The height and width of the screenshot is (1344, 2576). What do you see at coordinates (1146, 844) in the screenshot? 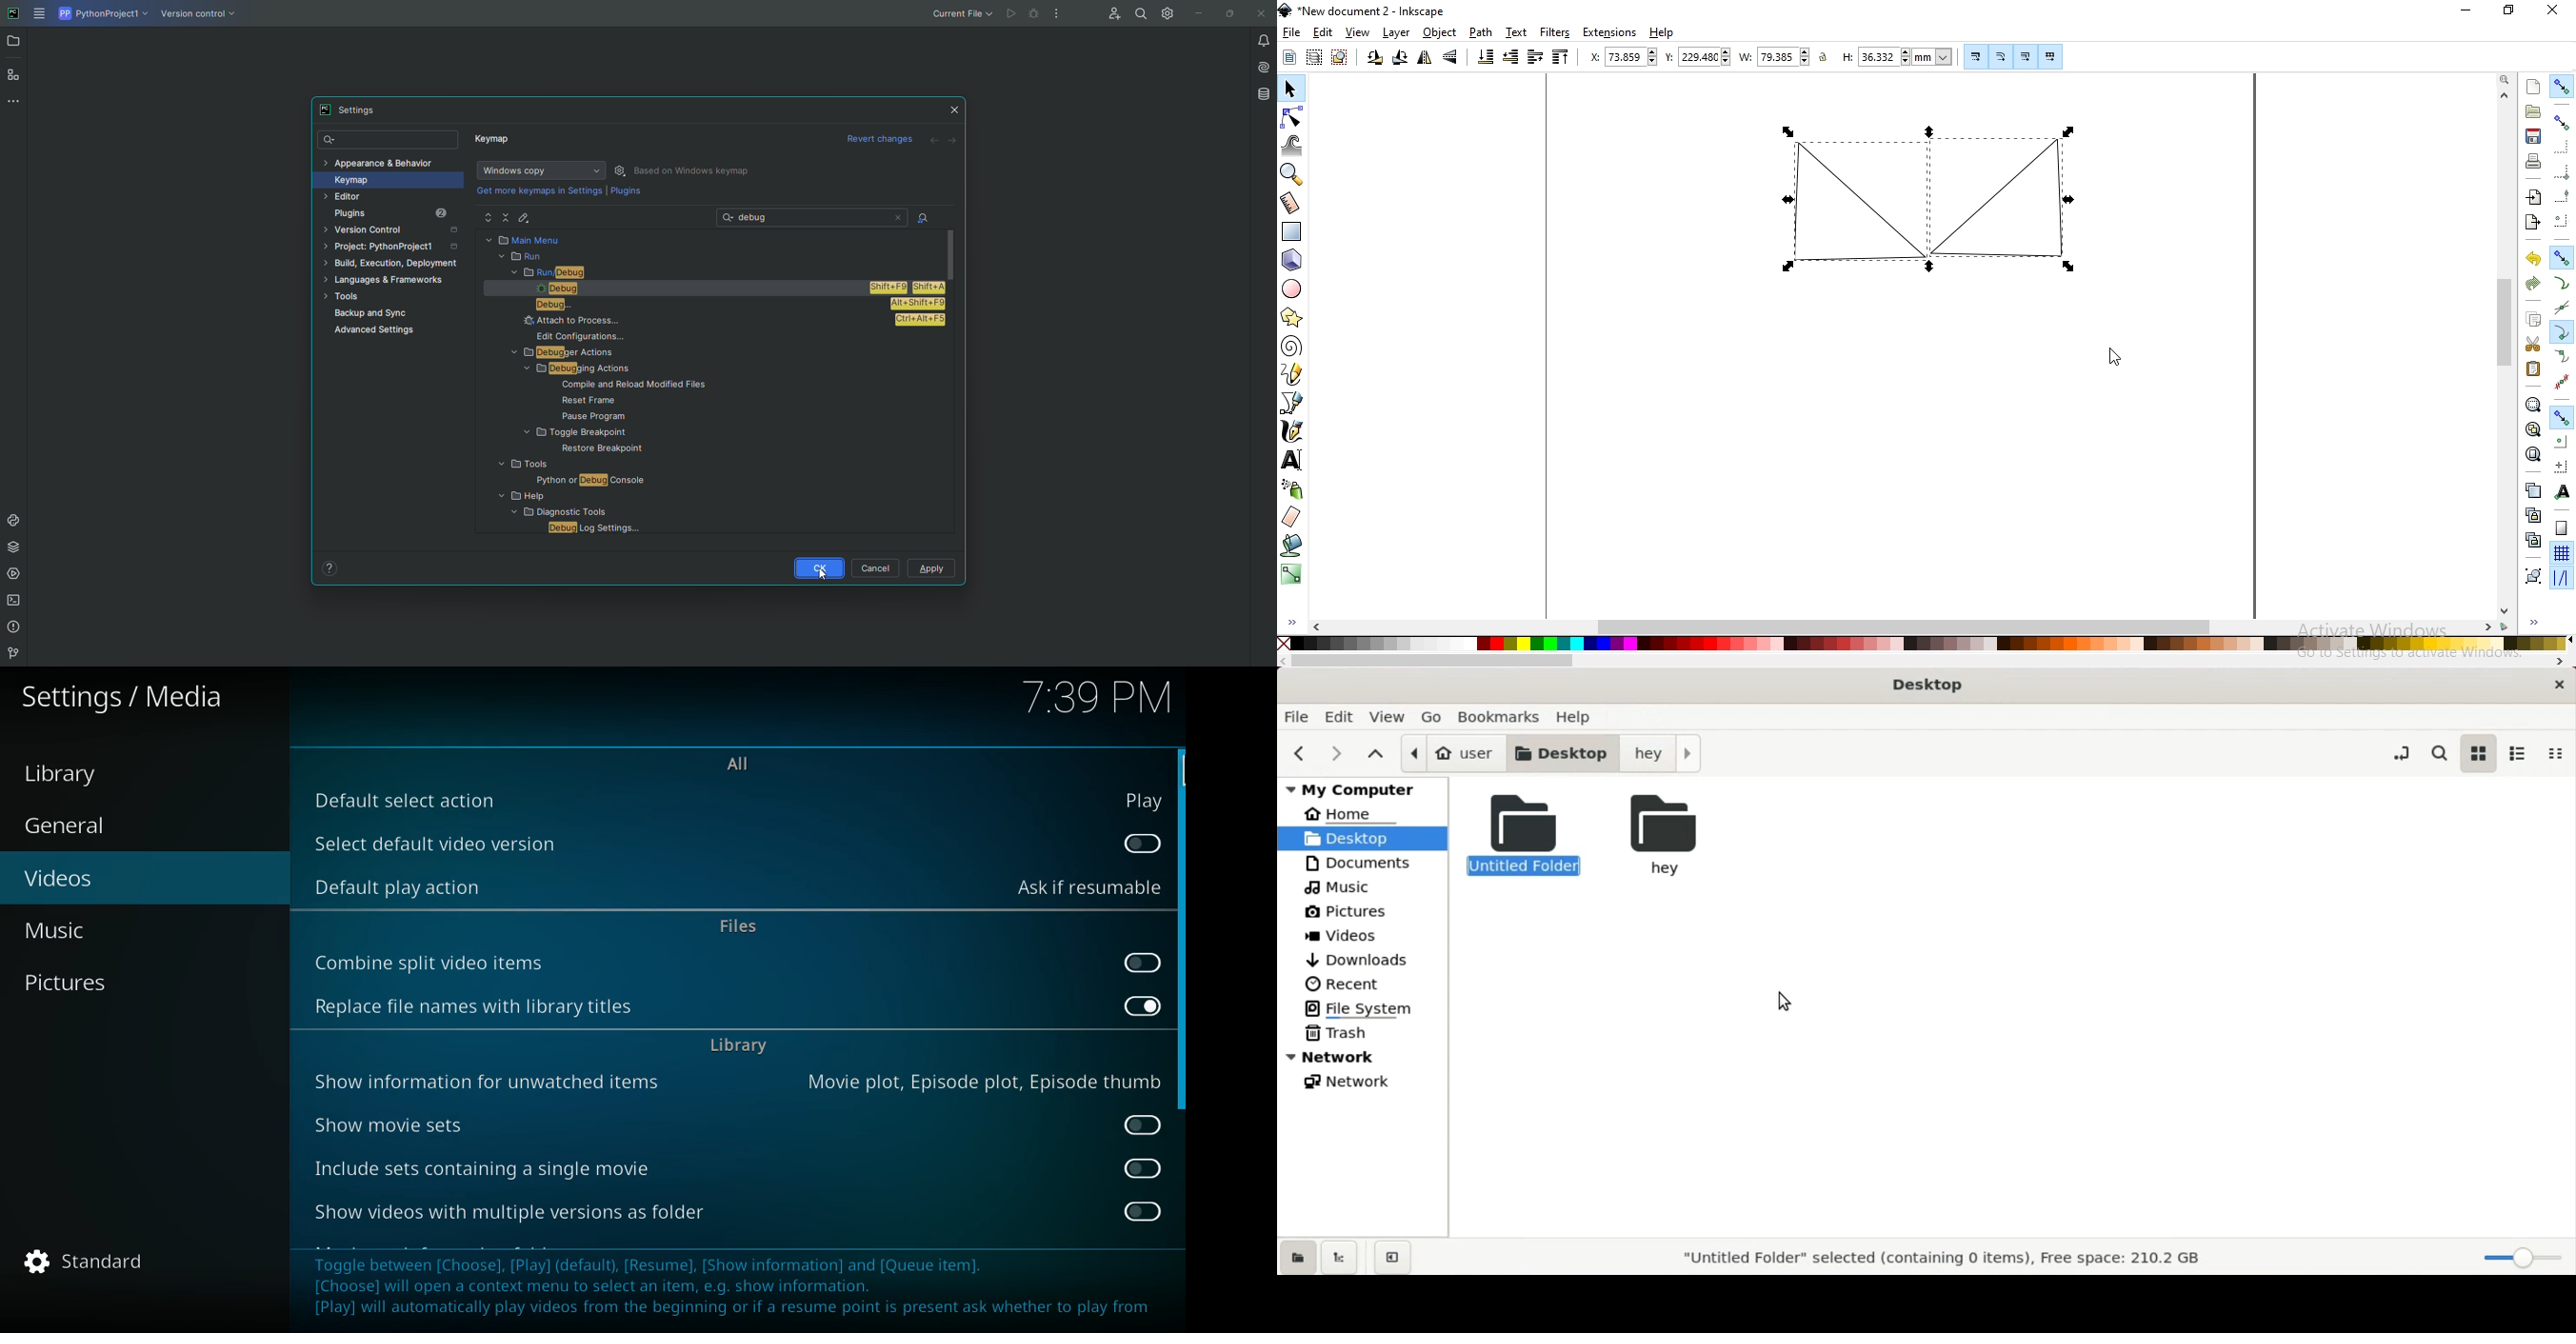
I see `off` at bounding box center [1146, 844].